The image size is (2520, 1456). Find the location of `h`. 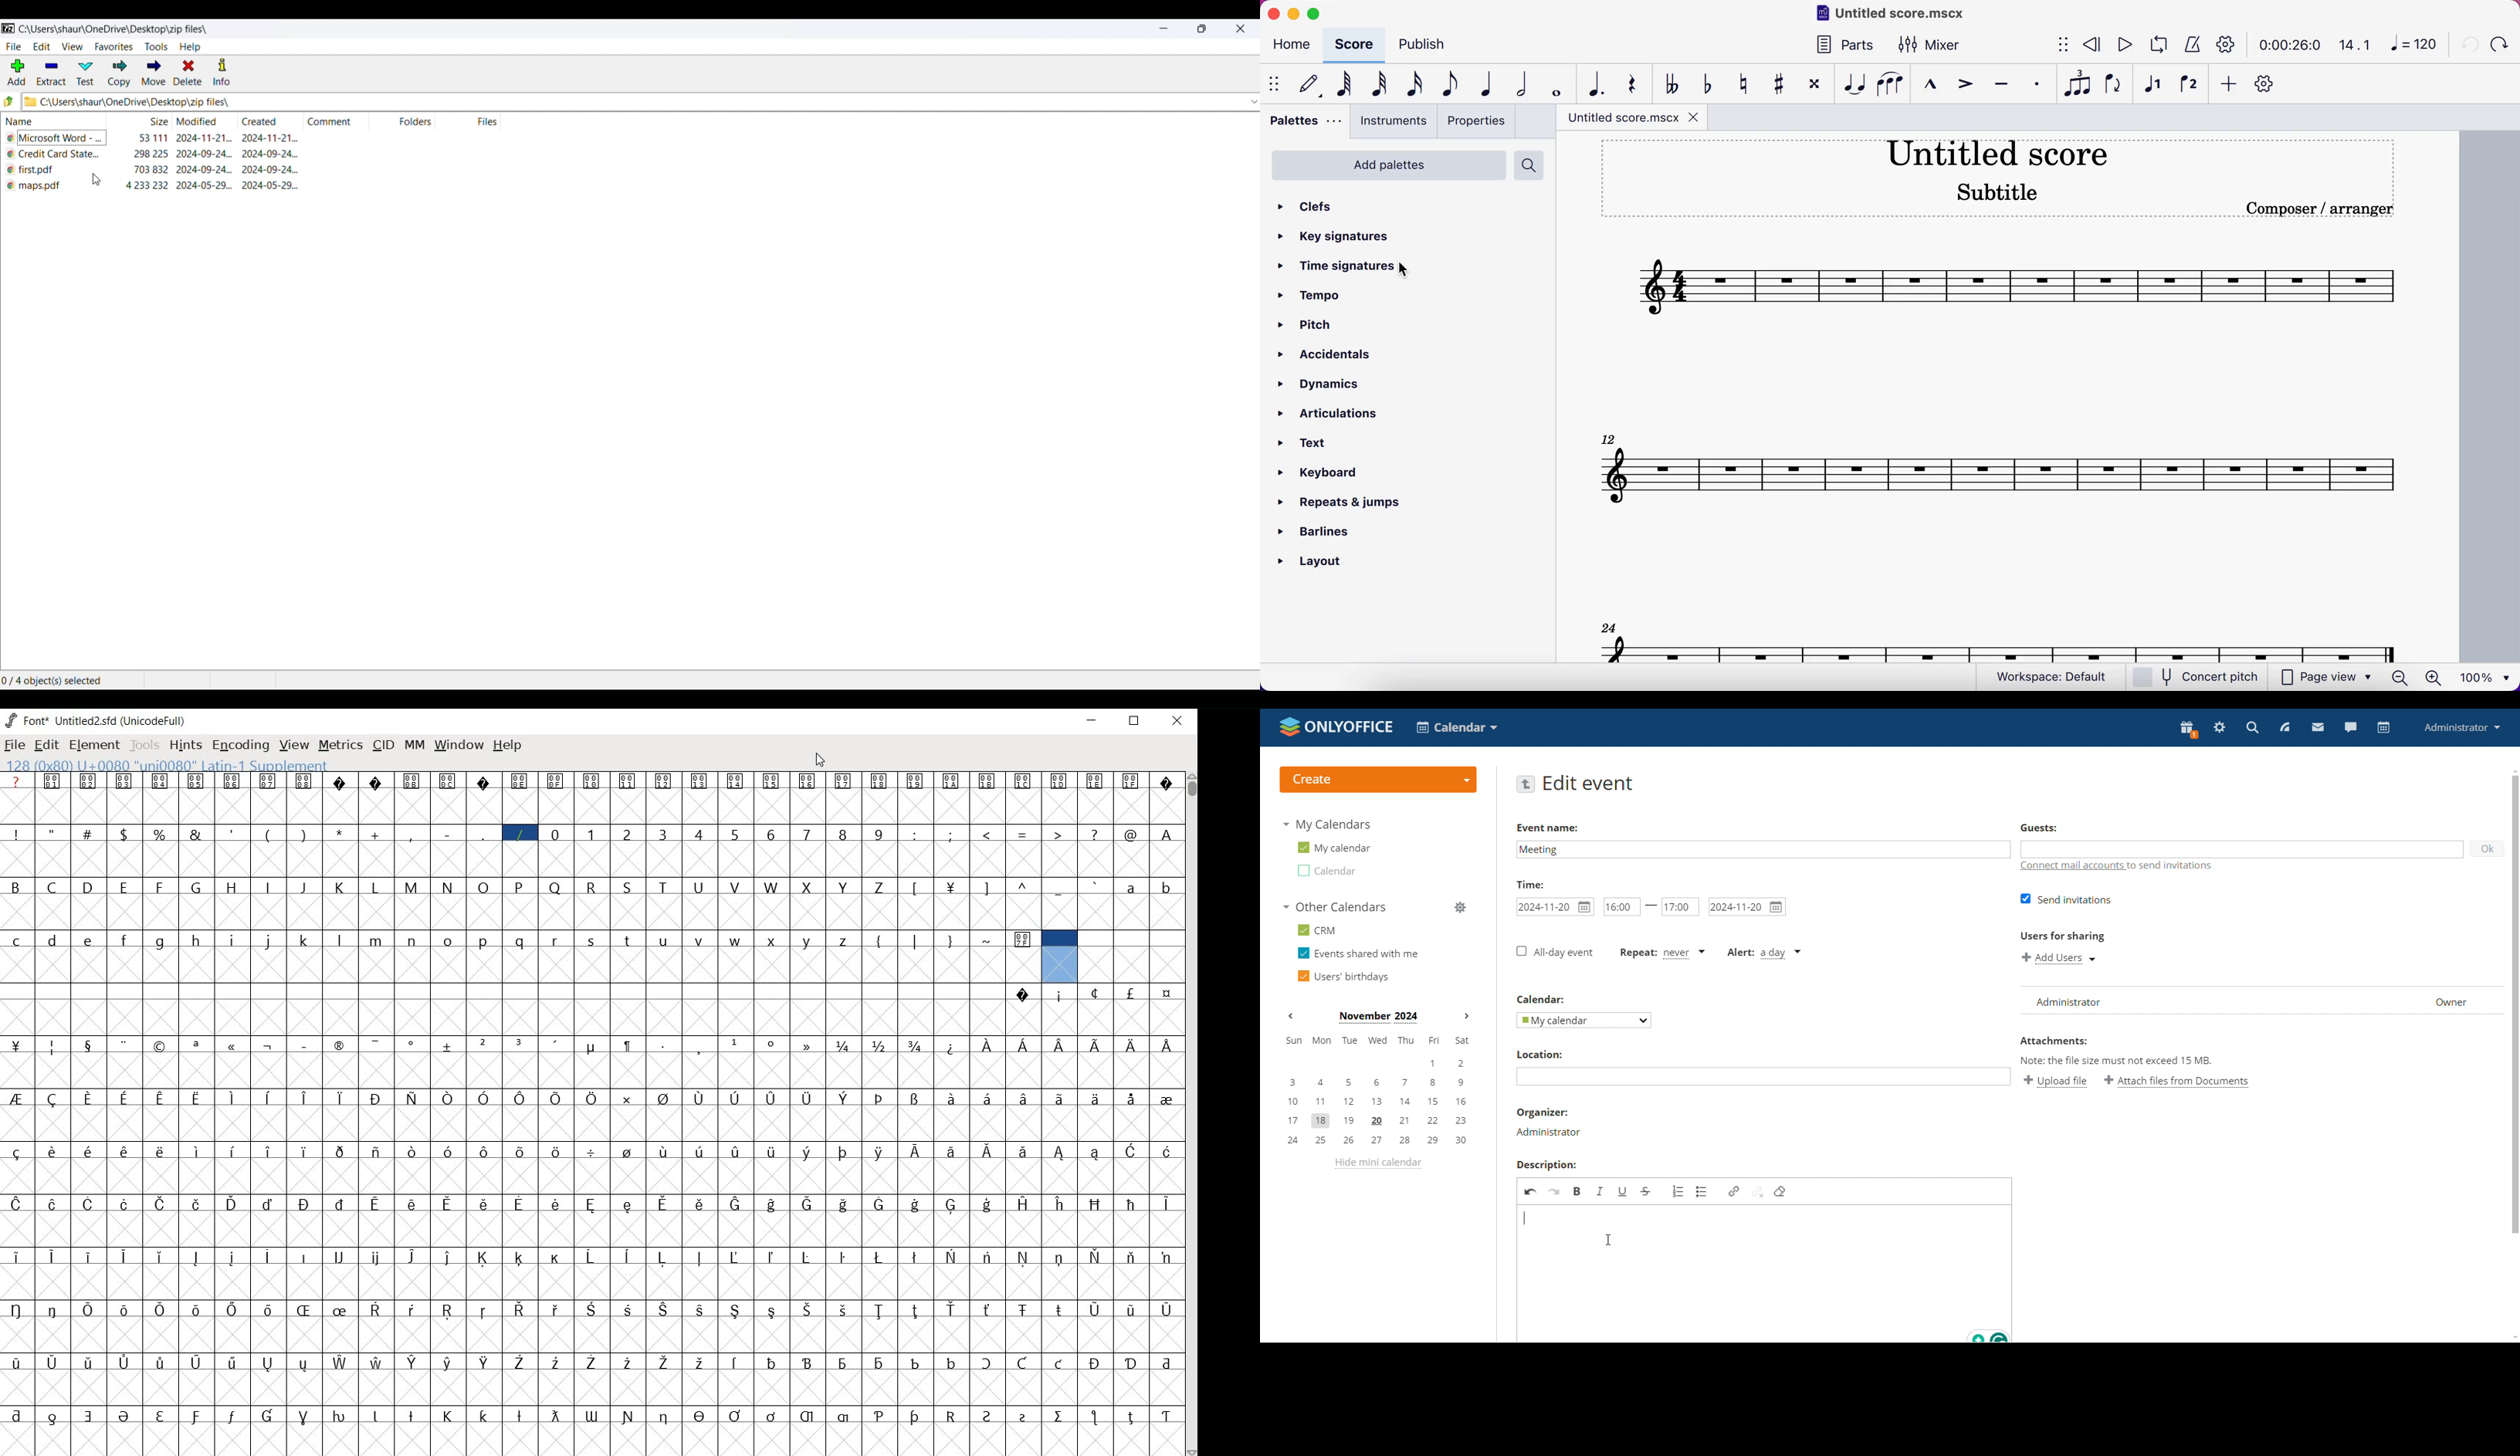

h is located at coordinates (197, 939).